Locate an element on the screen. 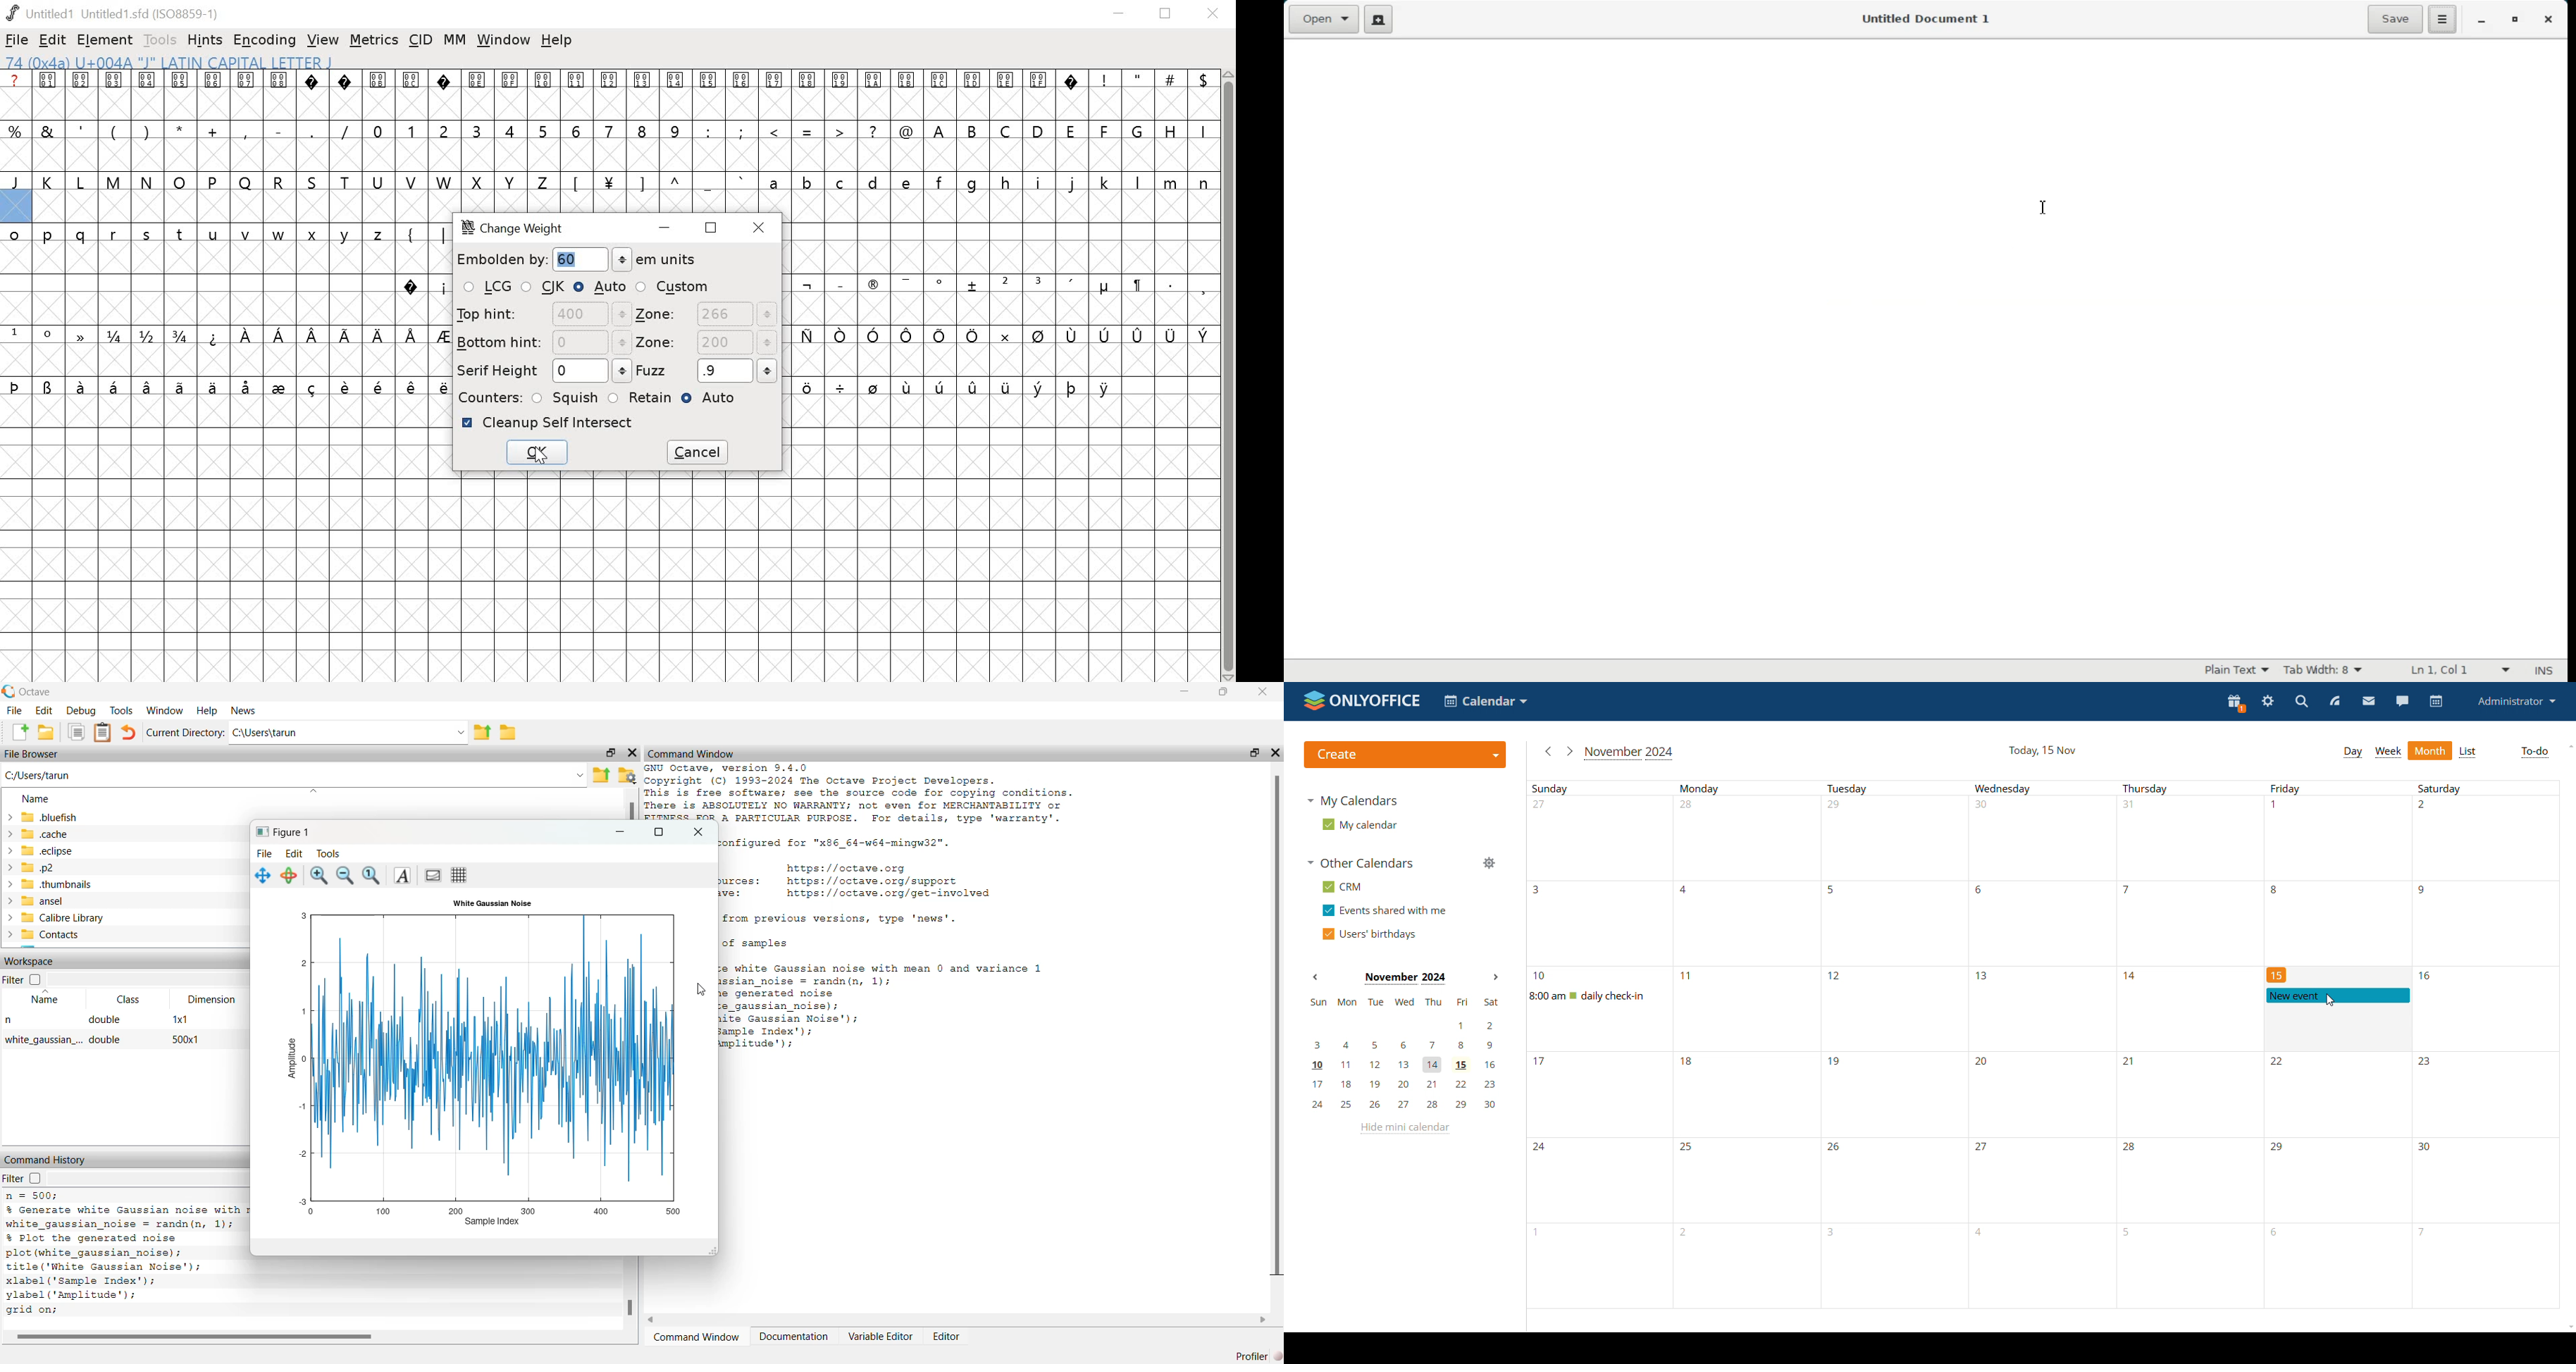  fractions is located at coordinates (150, 337).